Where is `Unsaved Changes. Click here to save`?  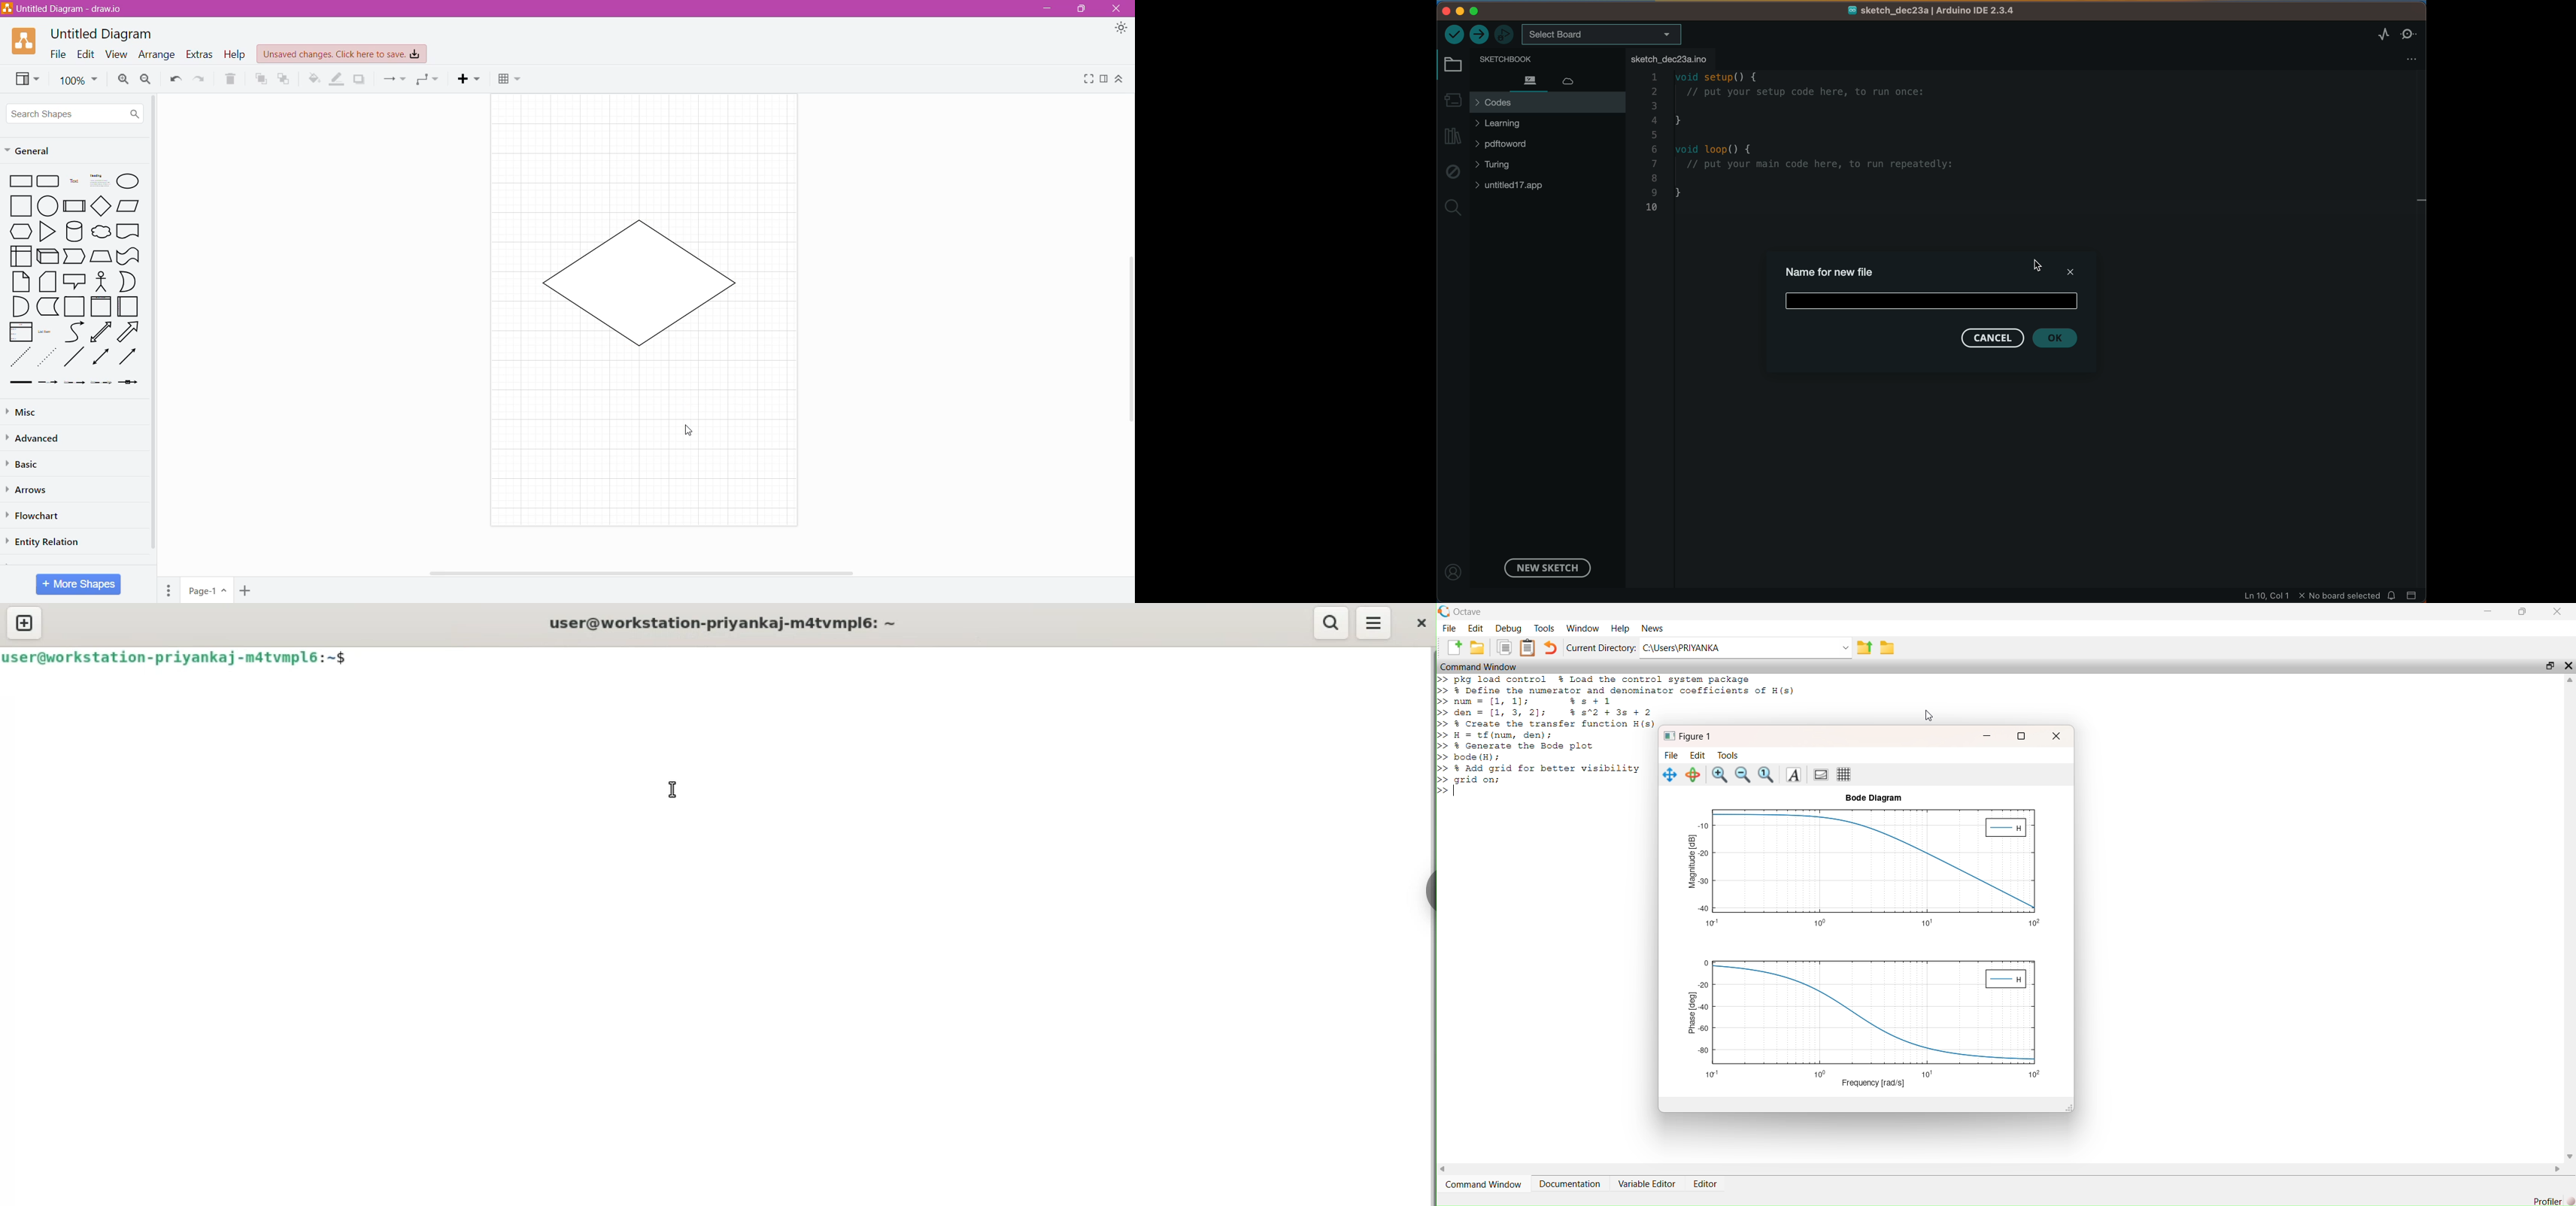 Unsaved Changes. Click here to save is located at coordinates (342, 54).